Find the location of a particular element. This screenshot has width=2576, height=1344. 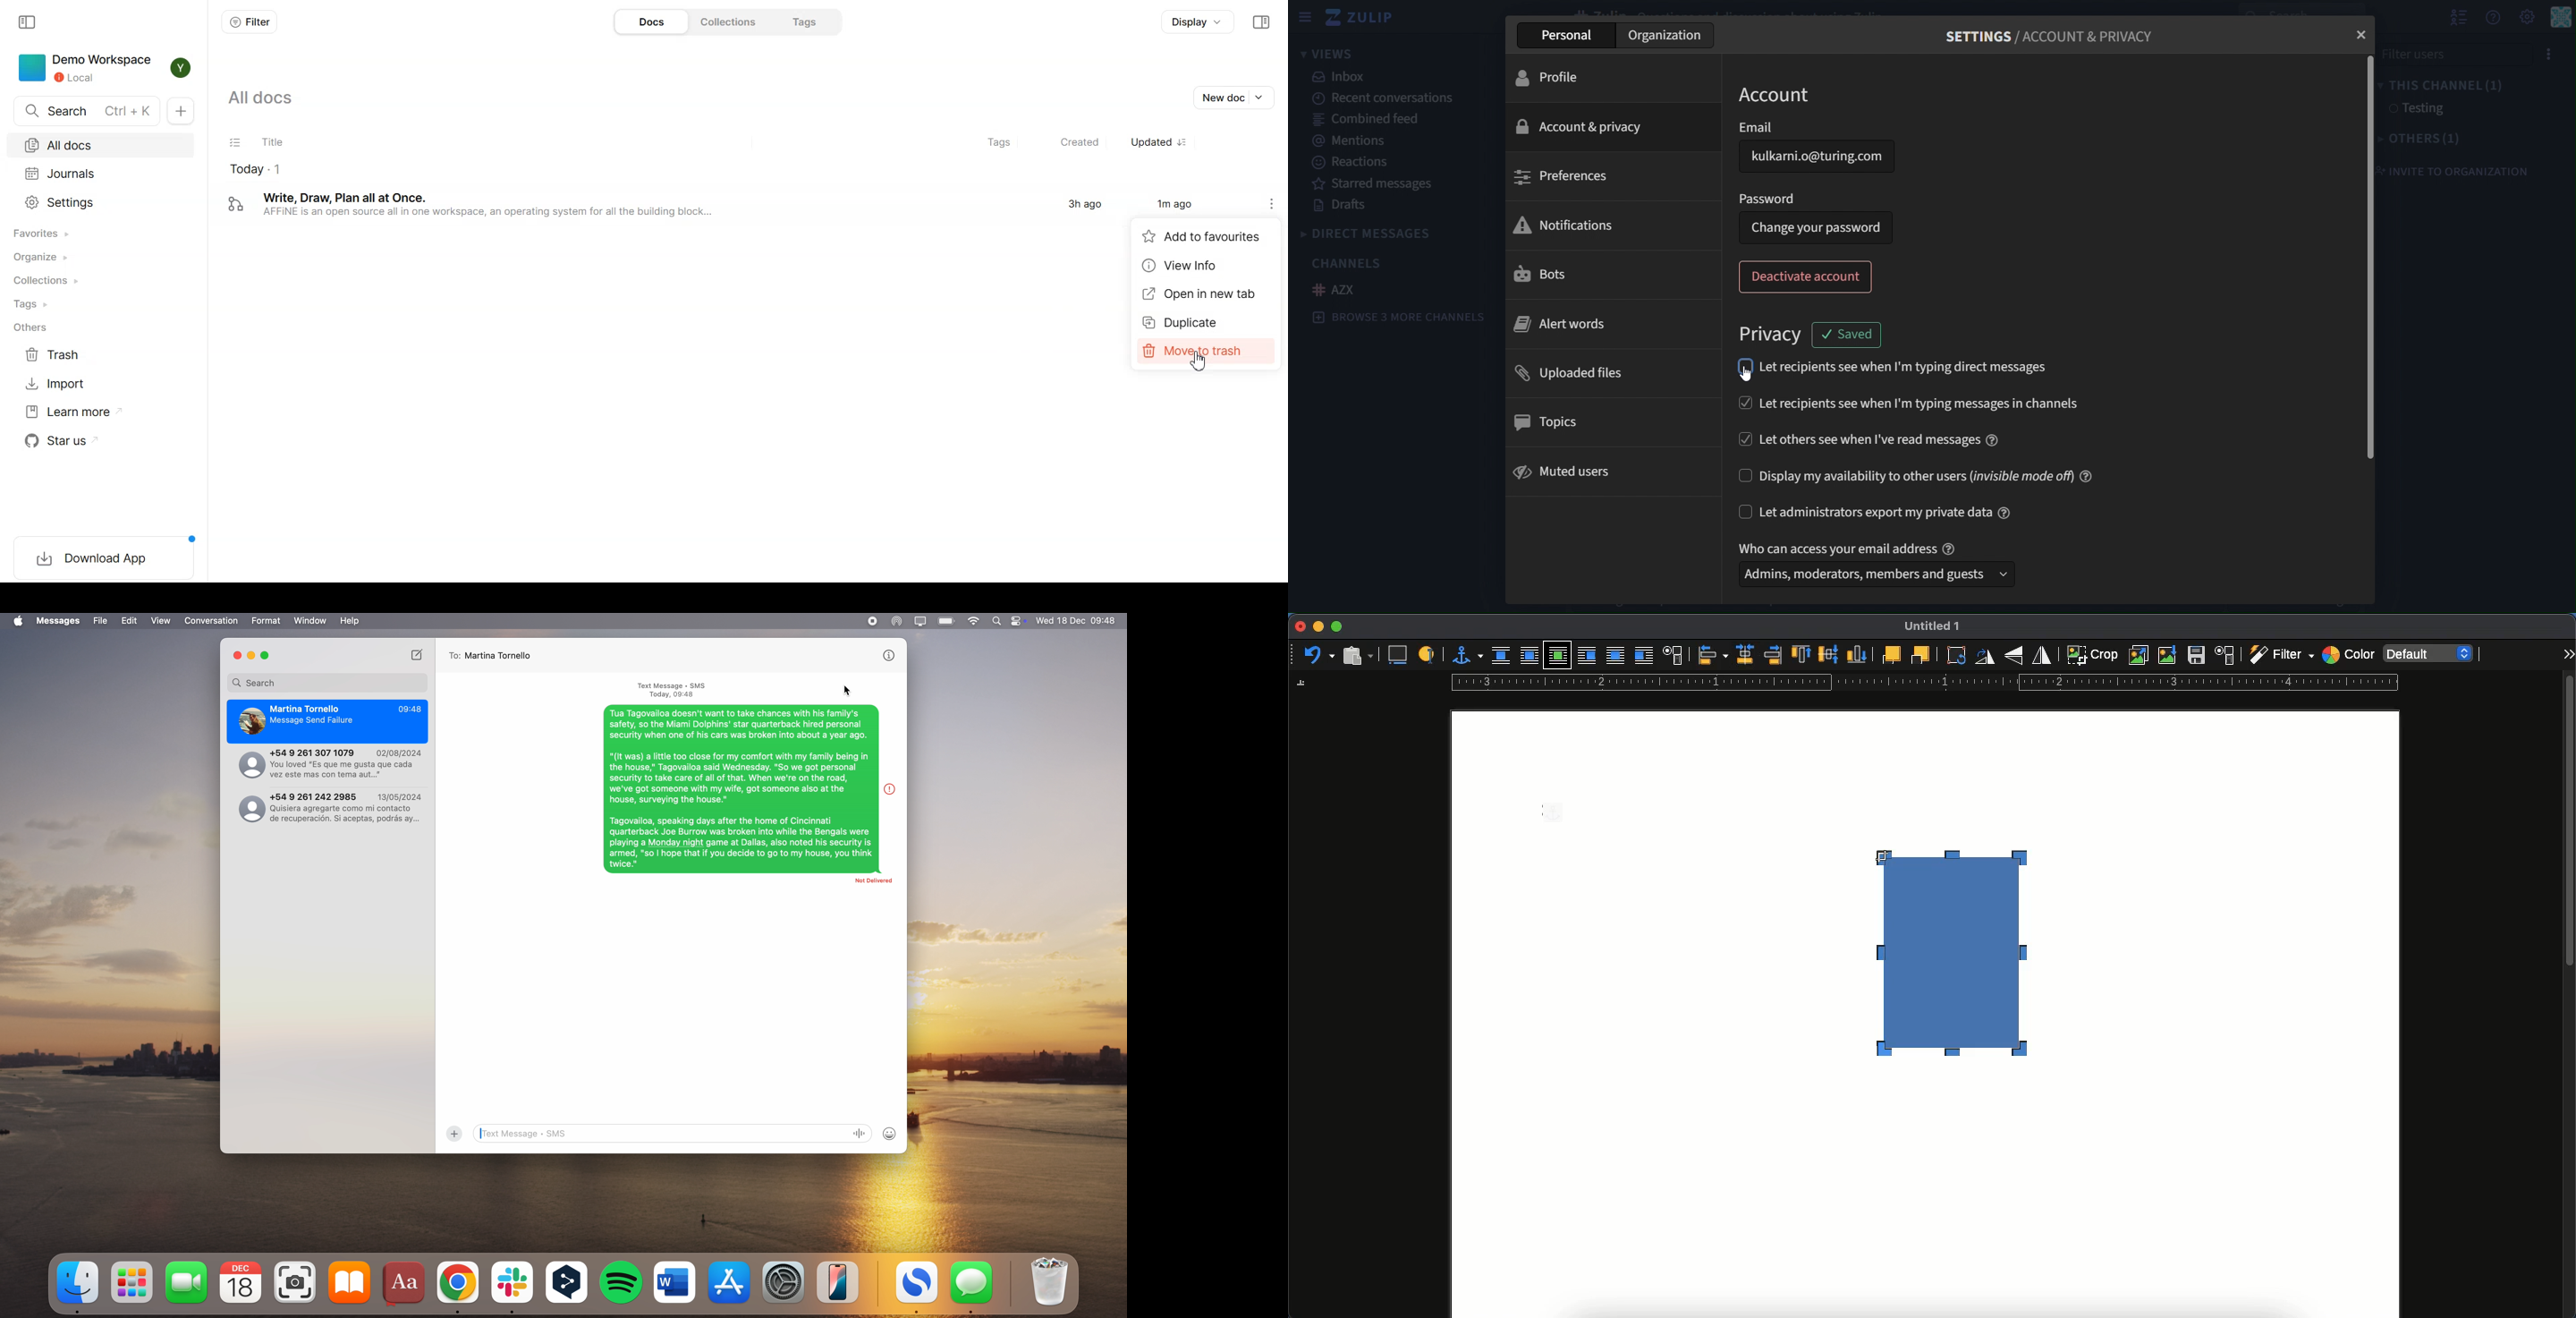

Change your password is located at coordinates (1815, 229).